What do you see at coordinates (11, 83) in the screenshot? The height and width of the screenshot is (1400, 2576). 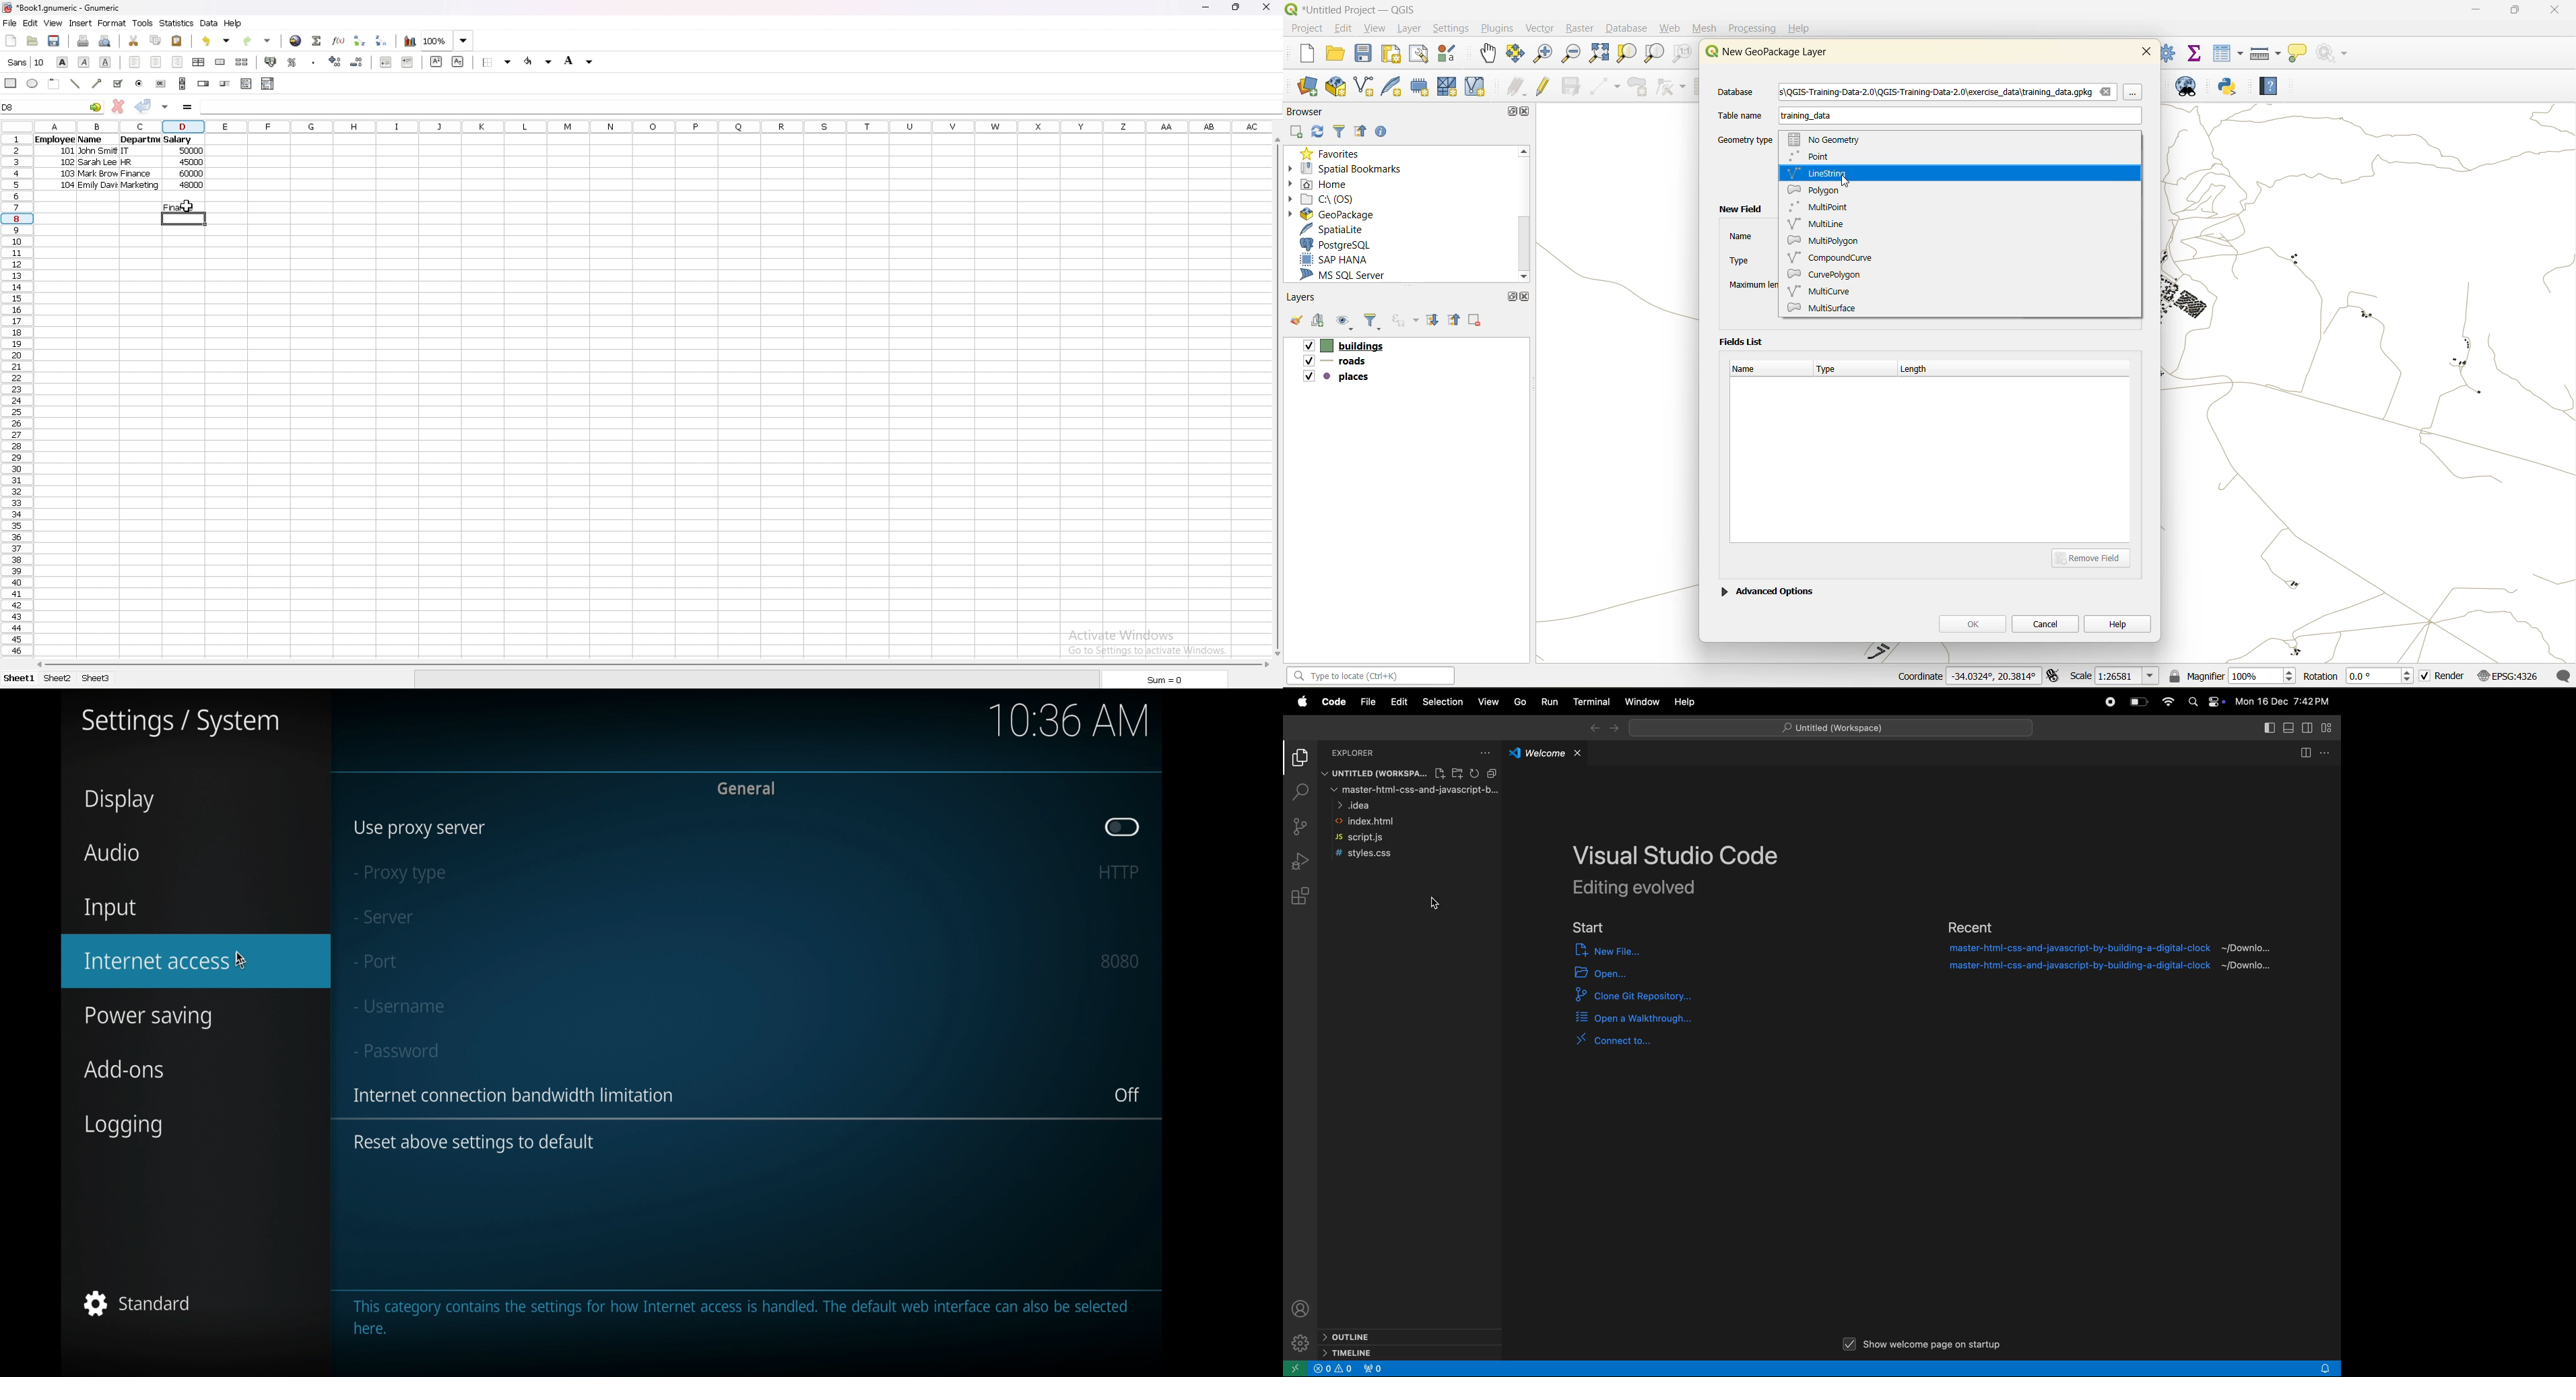 I see `rectangle` at bounding box center [11, 83].